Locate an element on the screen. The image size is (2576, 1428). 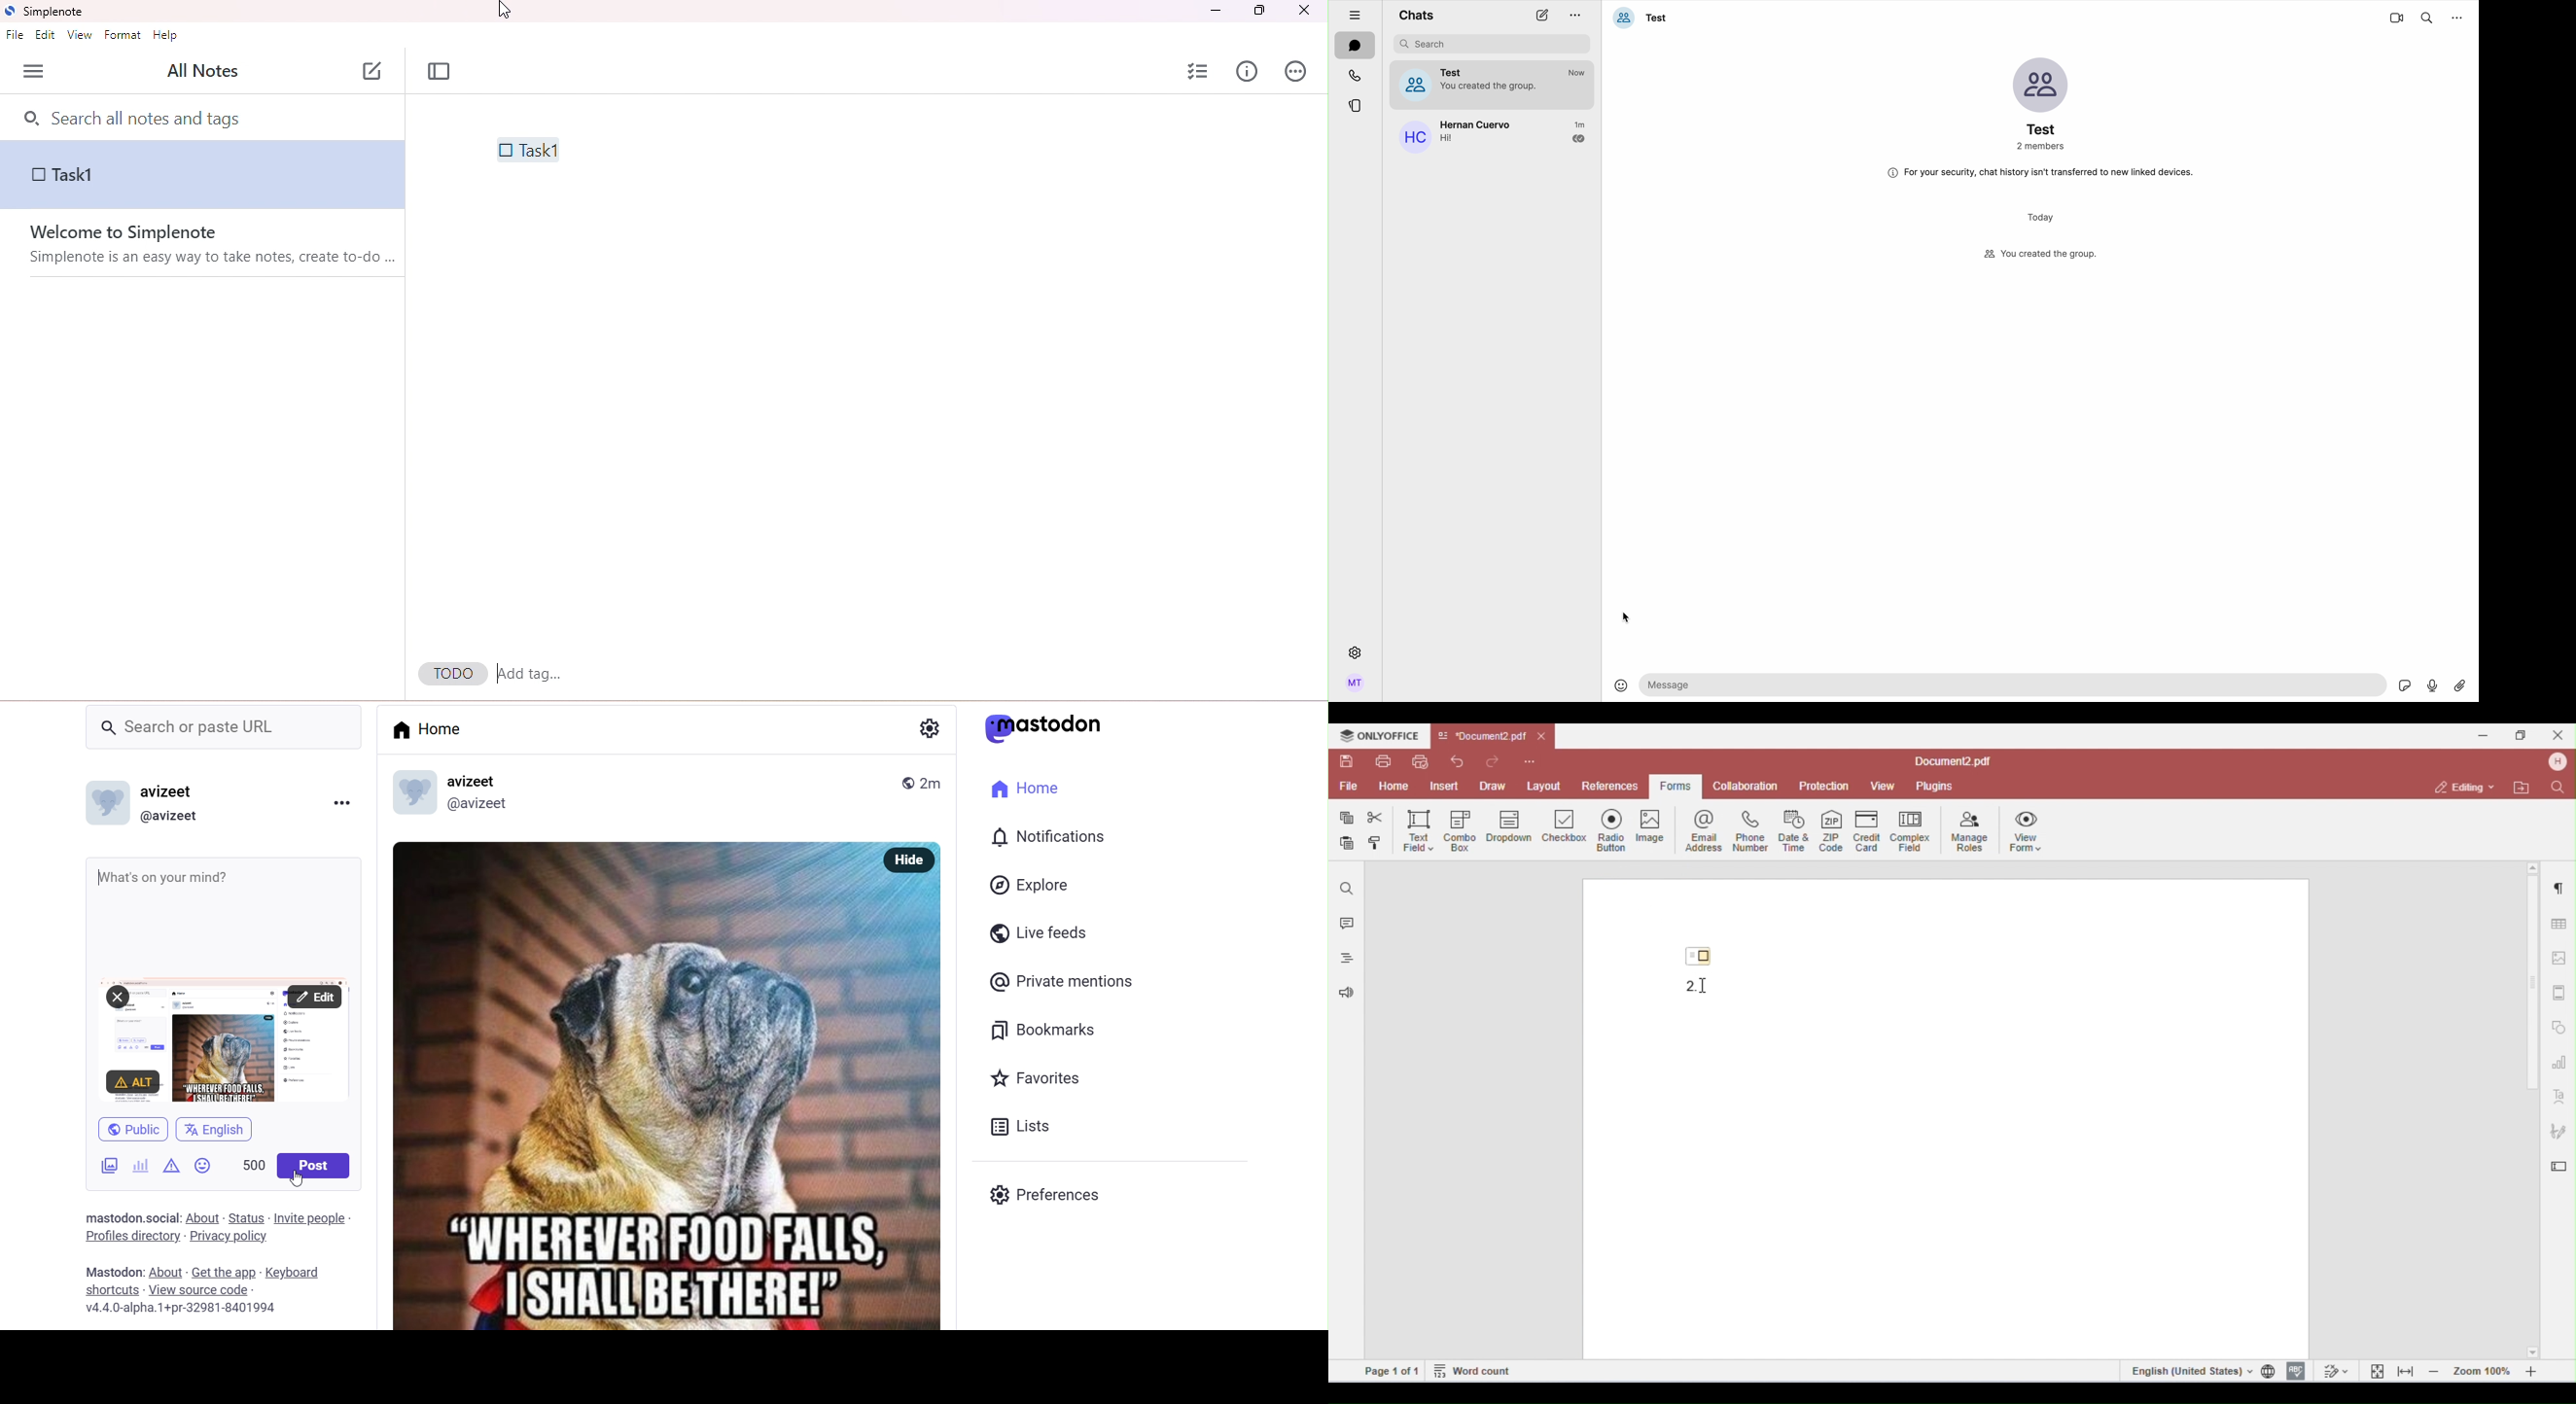
v4.4.0-alpha.1+pr-32981-8401994 is located at coordinates (207, 1307).